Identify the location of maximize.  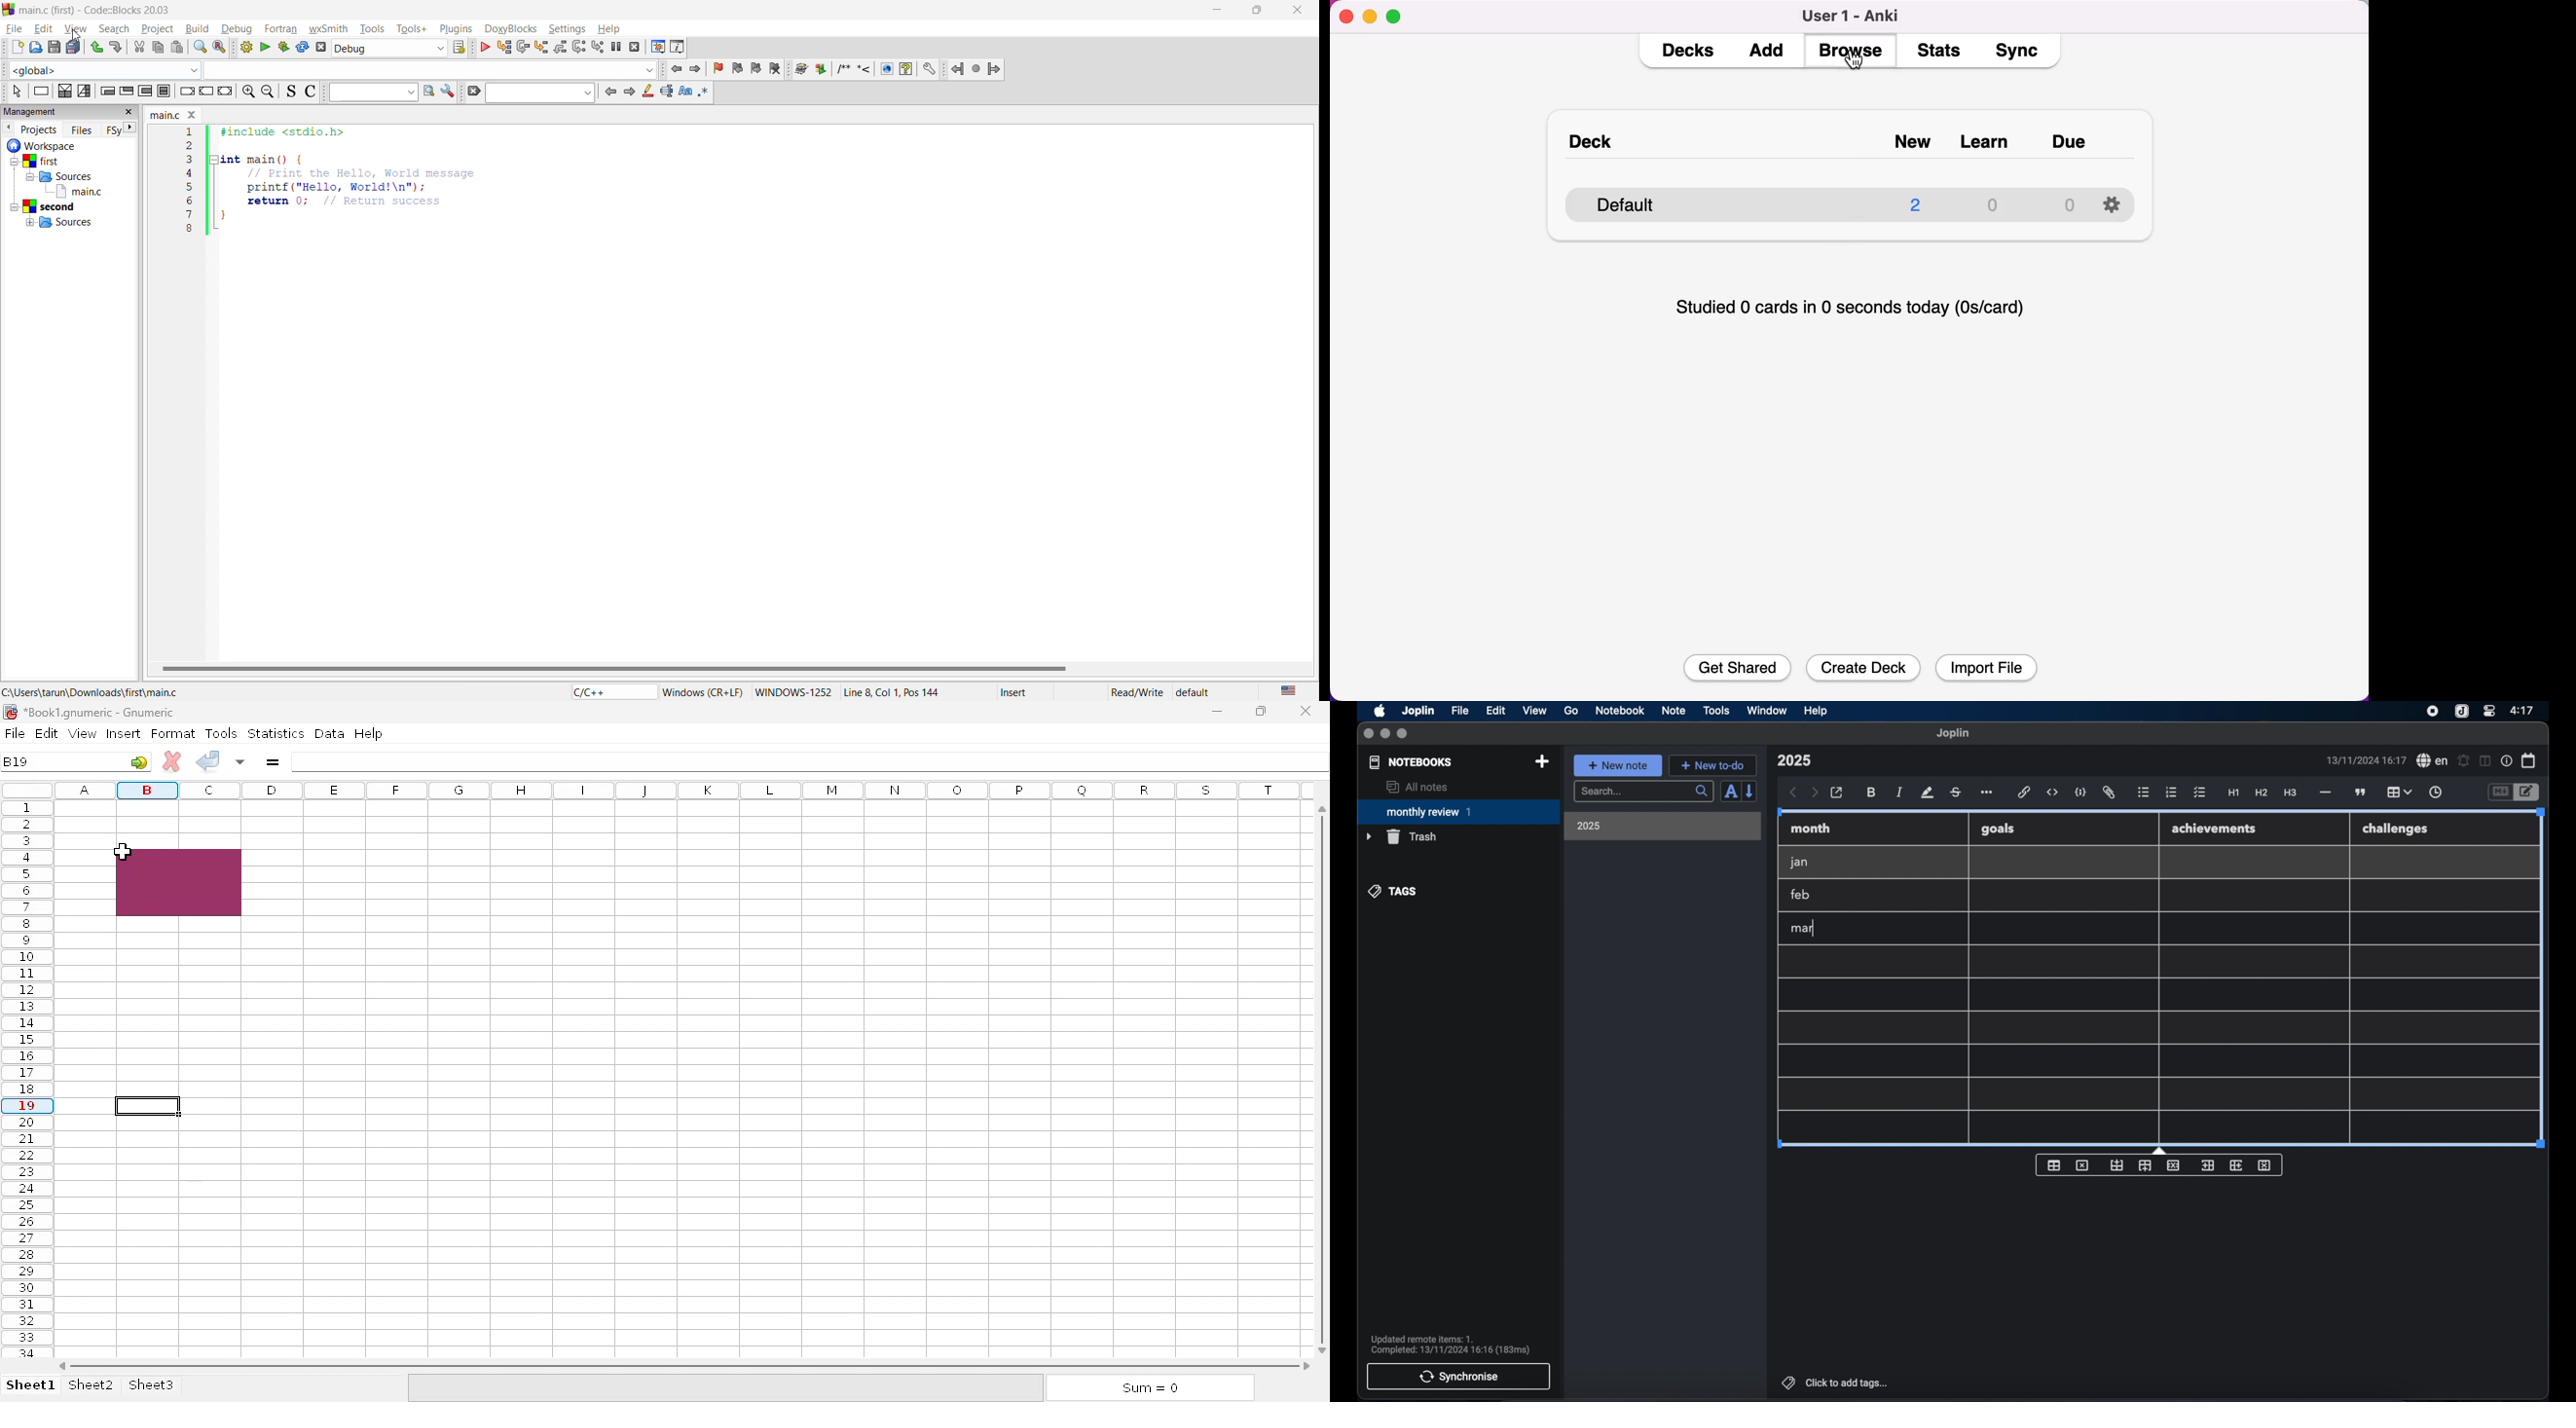
(1257, 8).